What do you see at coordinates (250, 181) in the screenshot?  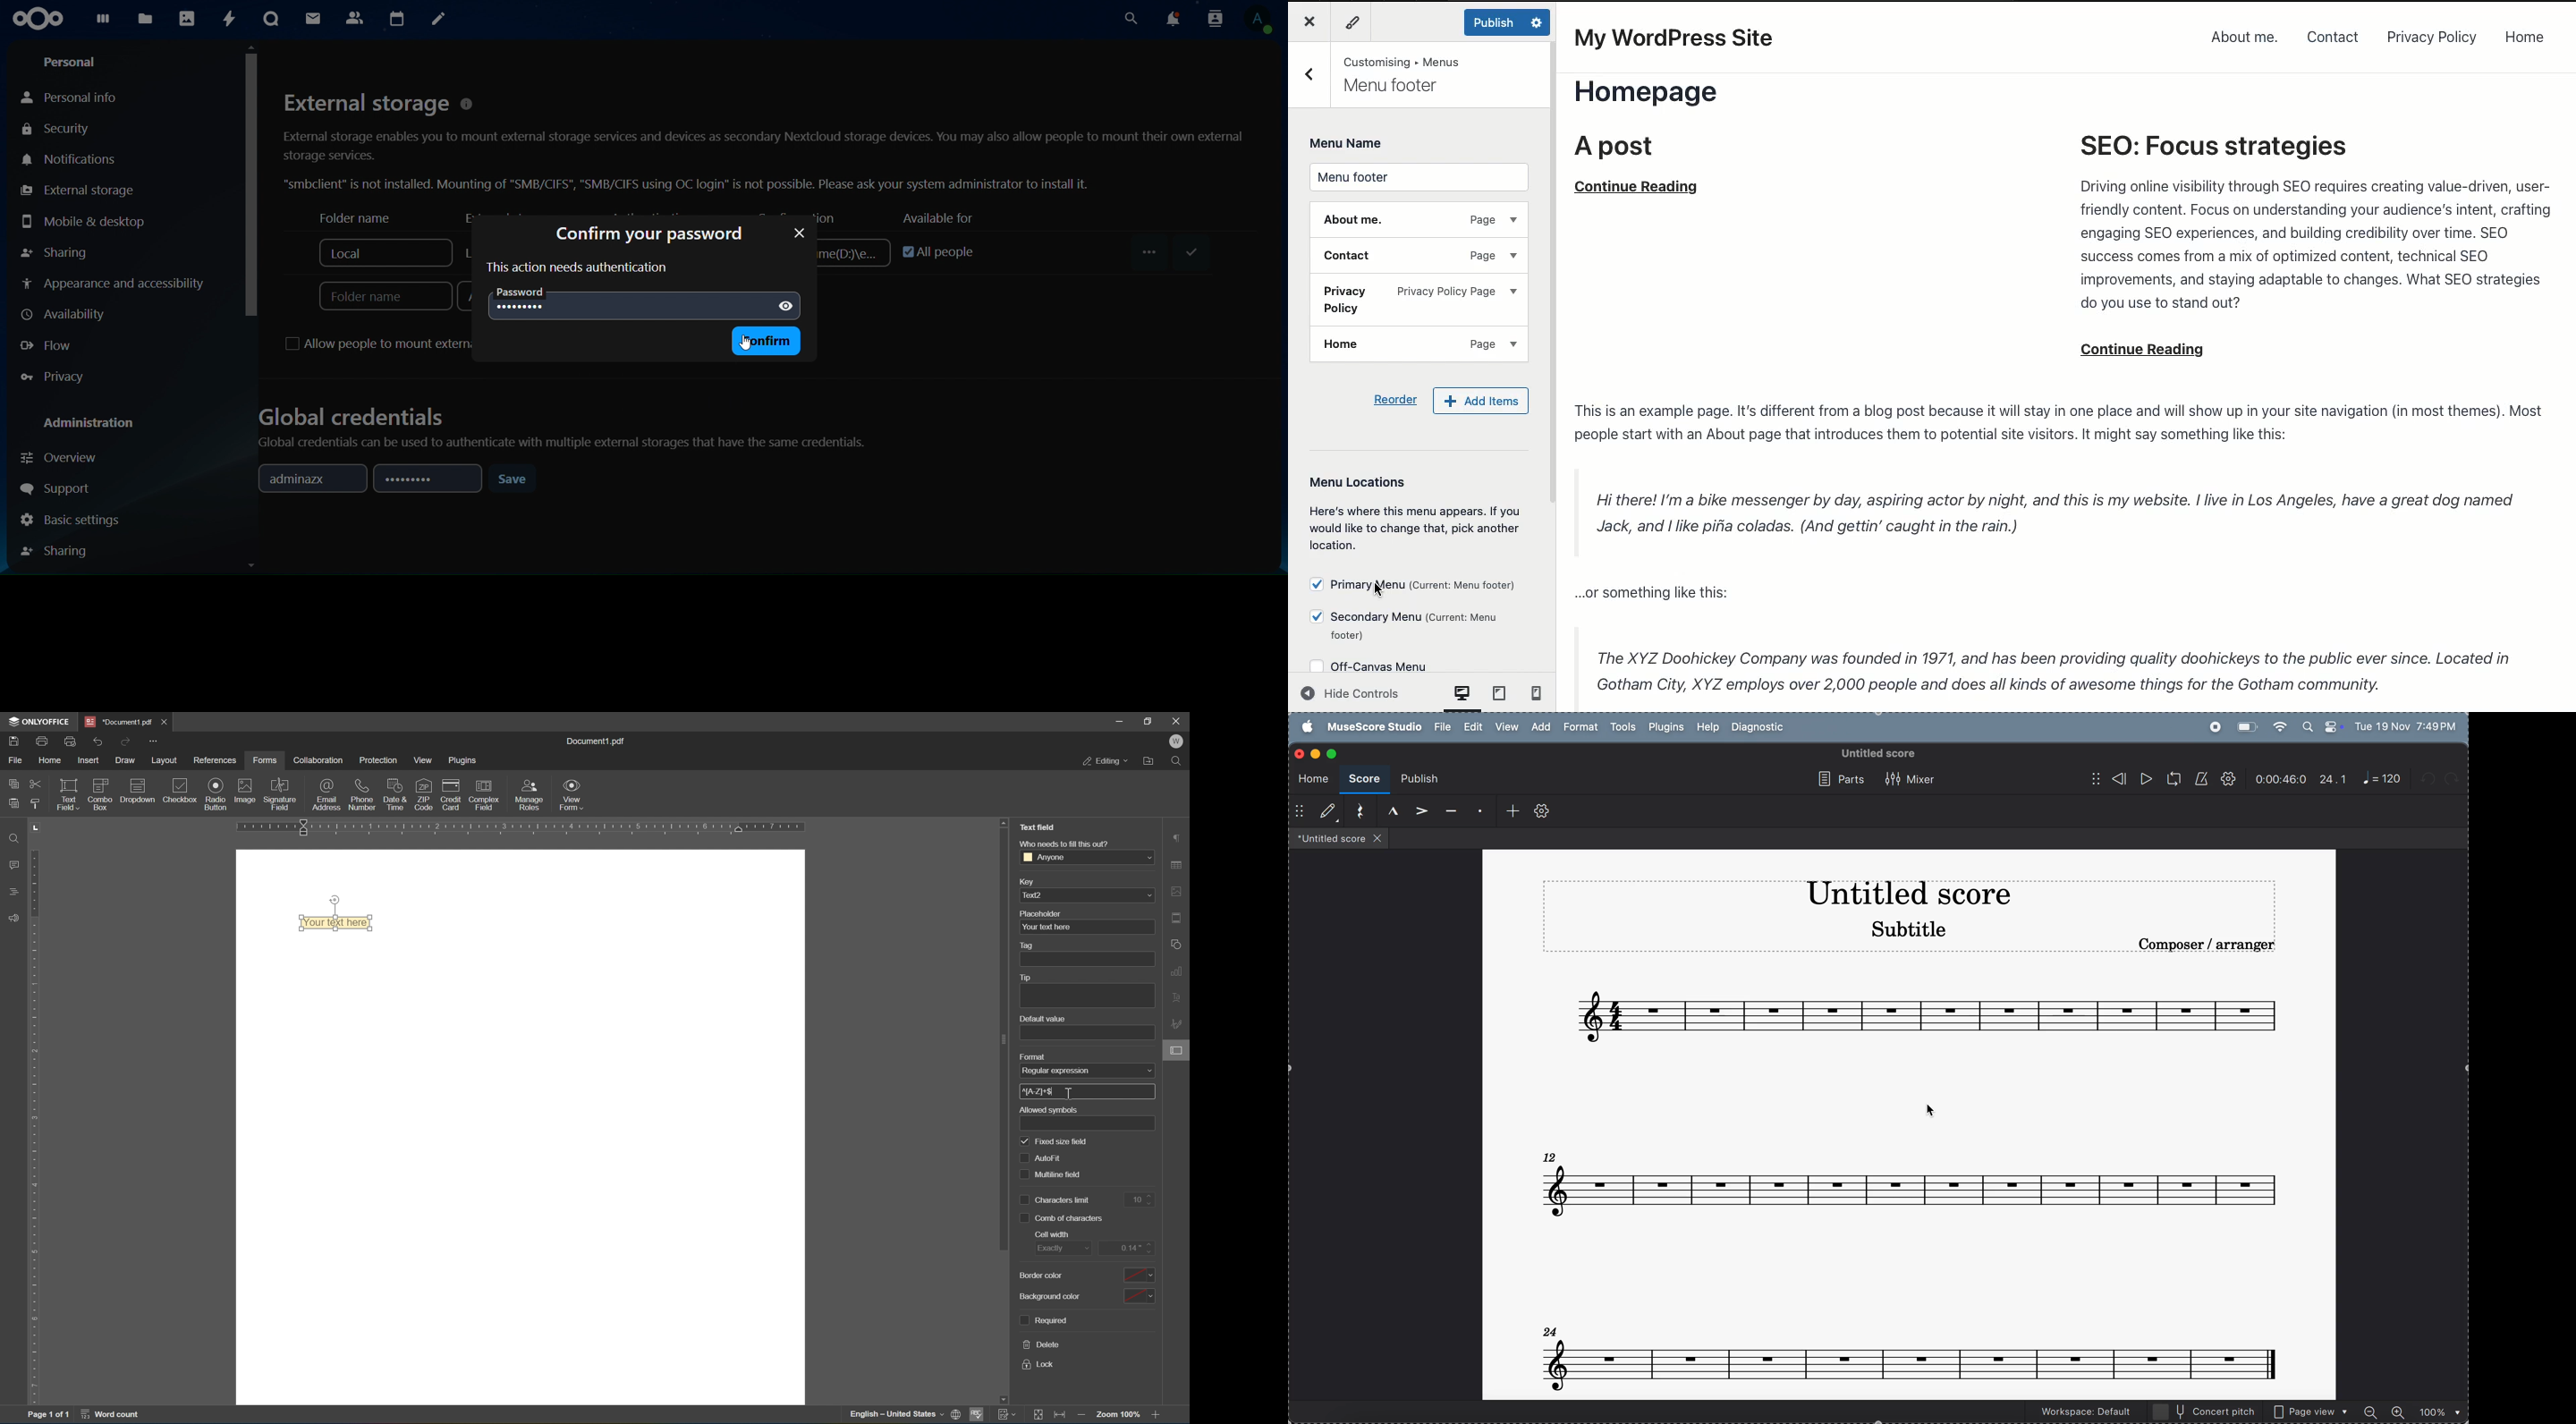 I see `cursor` at bounding box center [250, 181].